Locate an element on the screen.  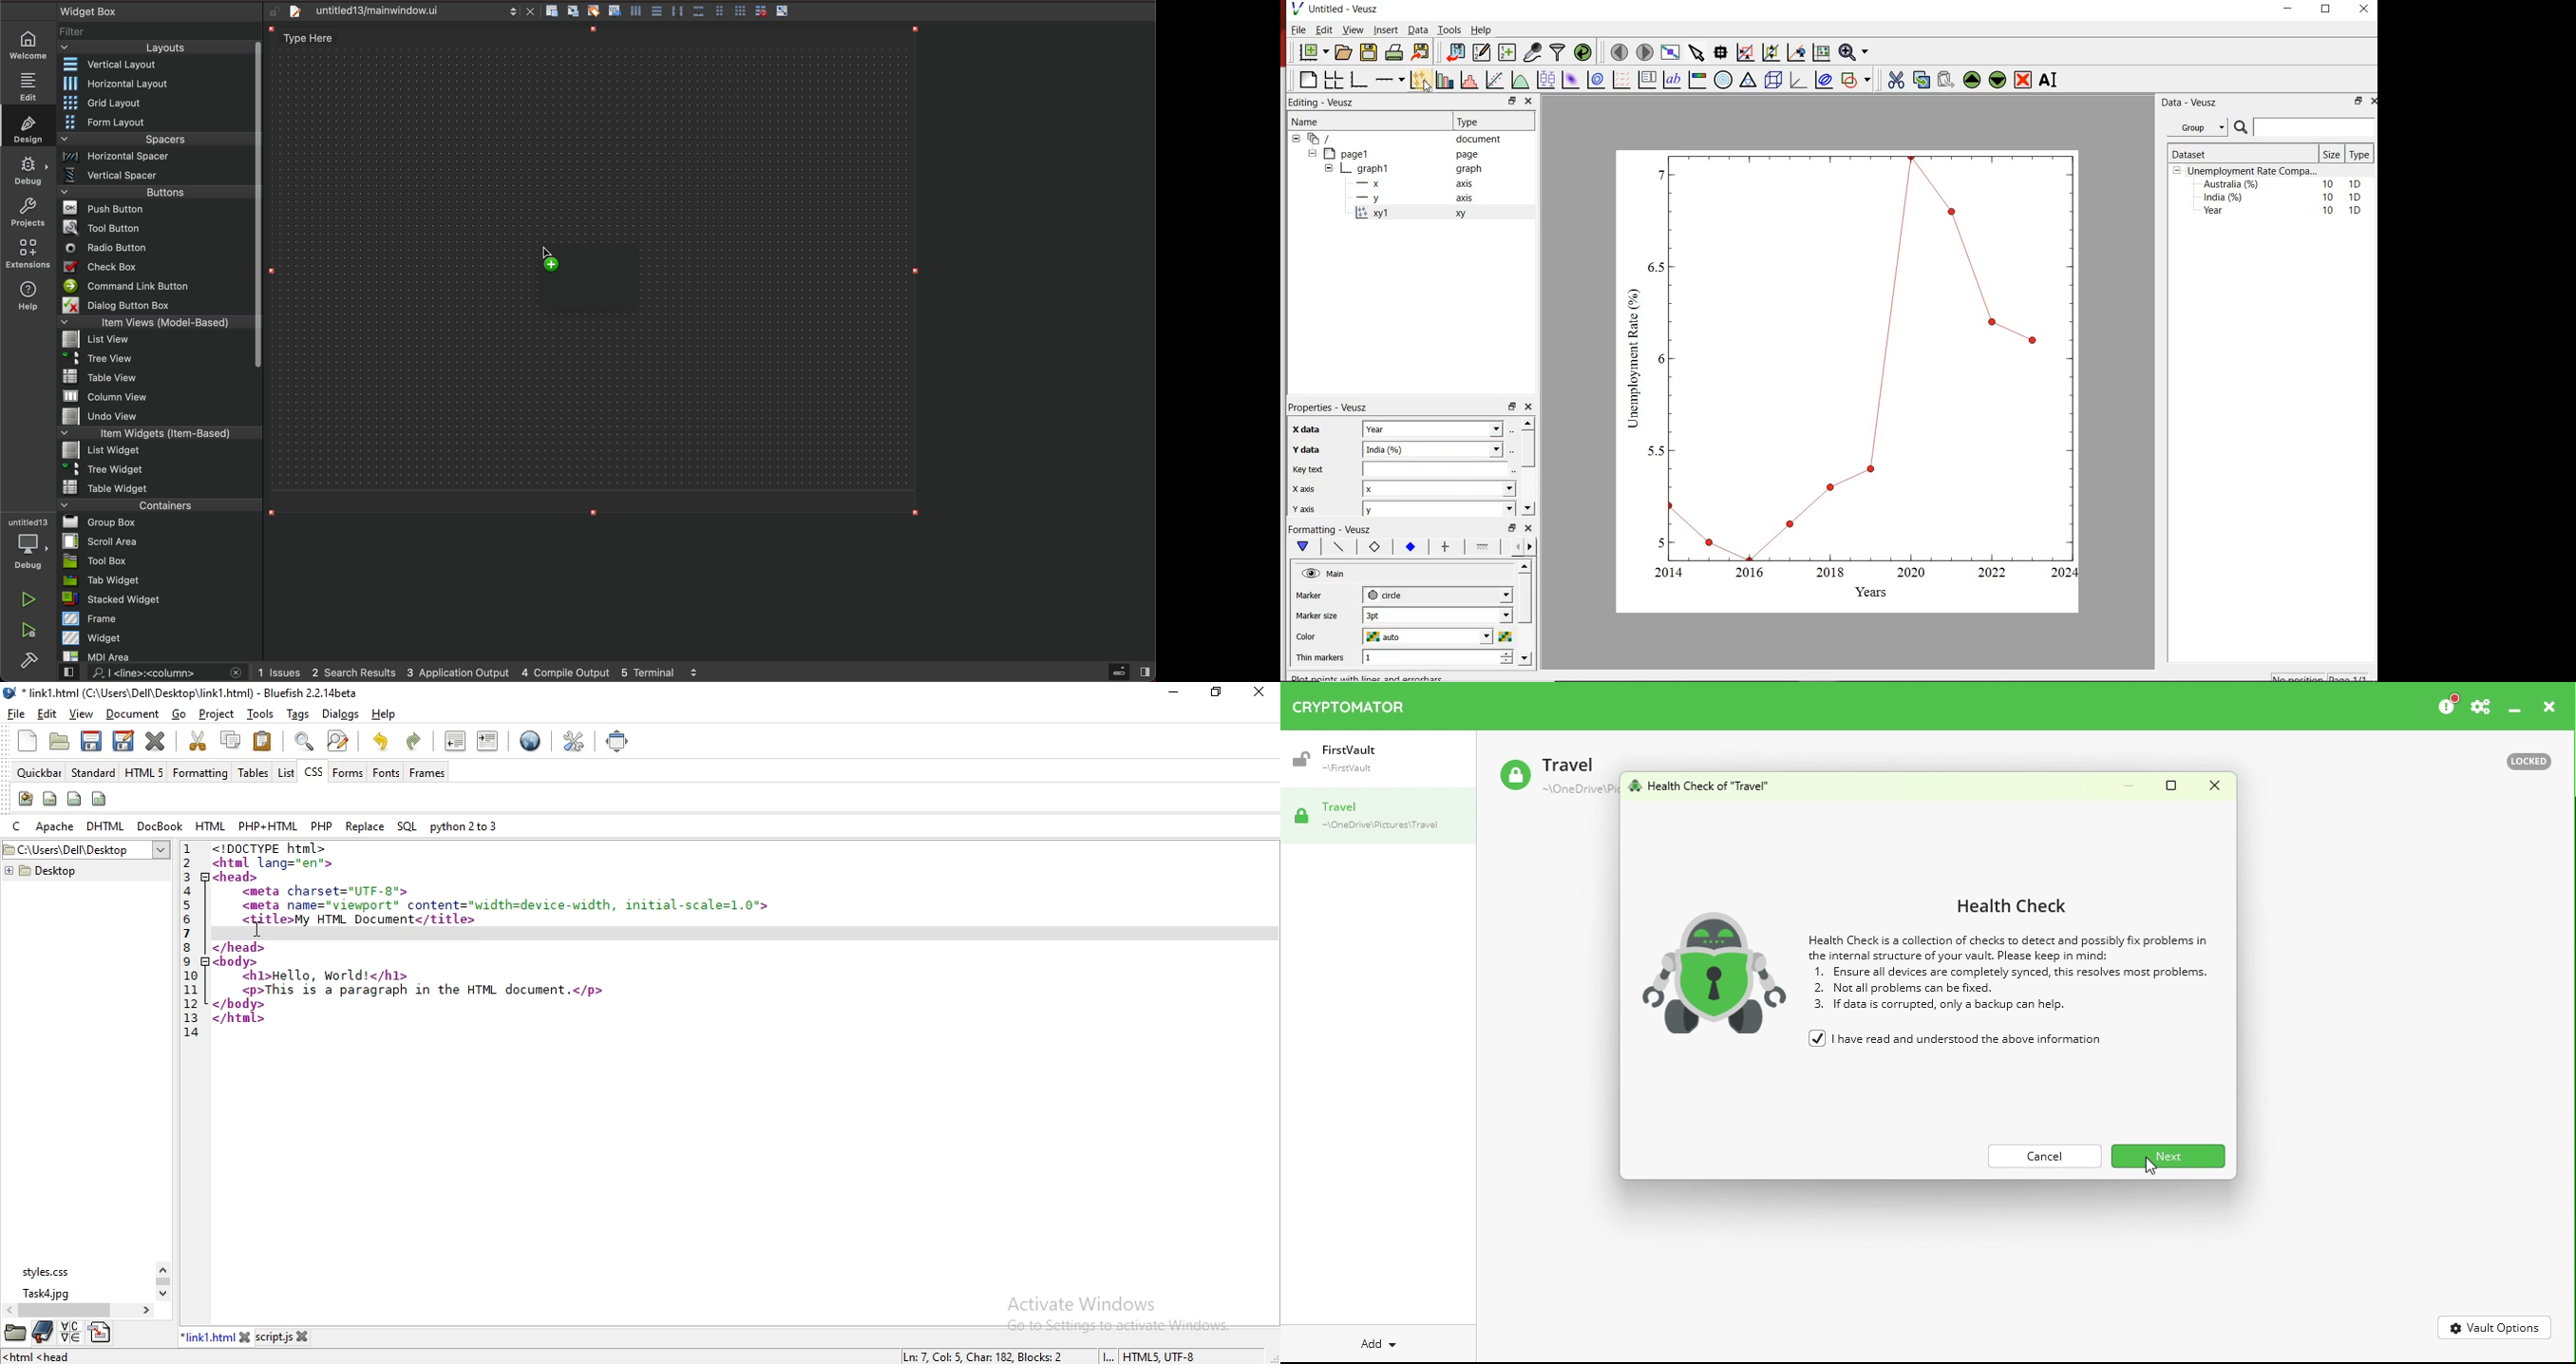
span is located at coordinates (49, 798).